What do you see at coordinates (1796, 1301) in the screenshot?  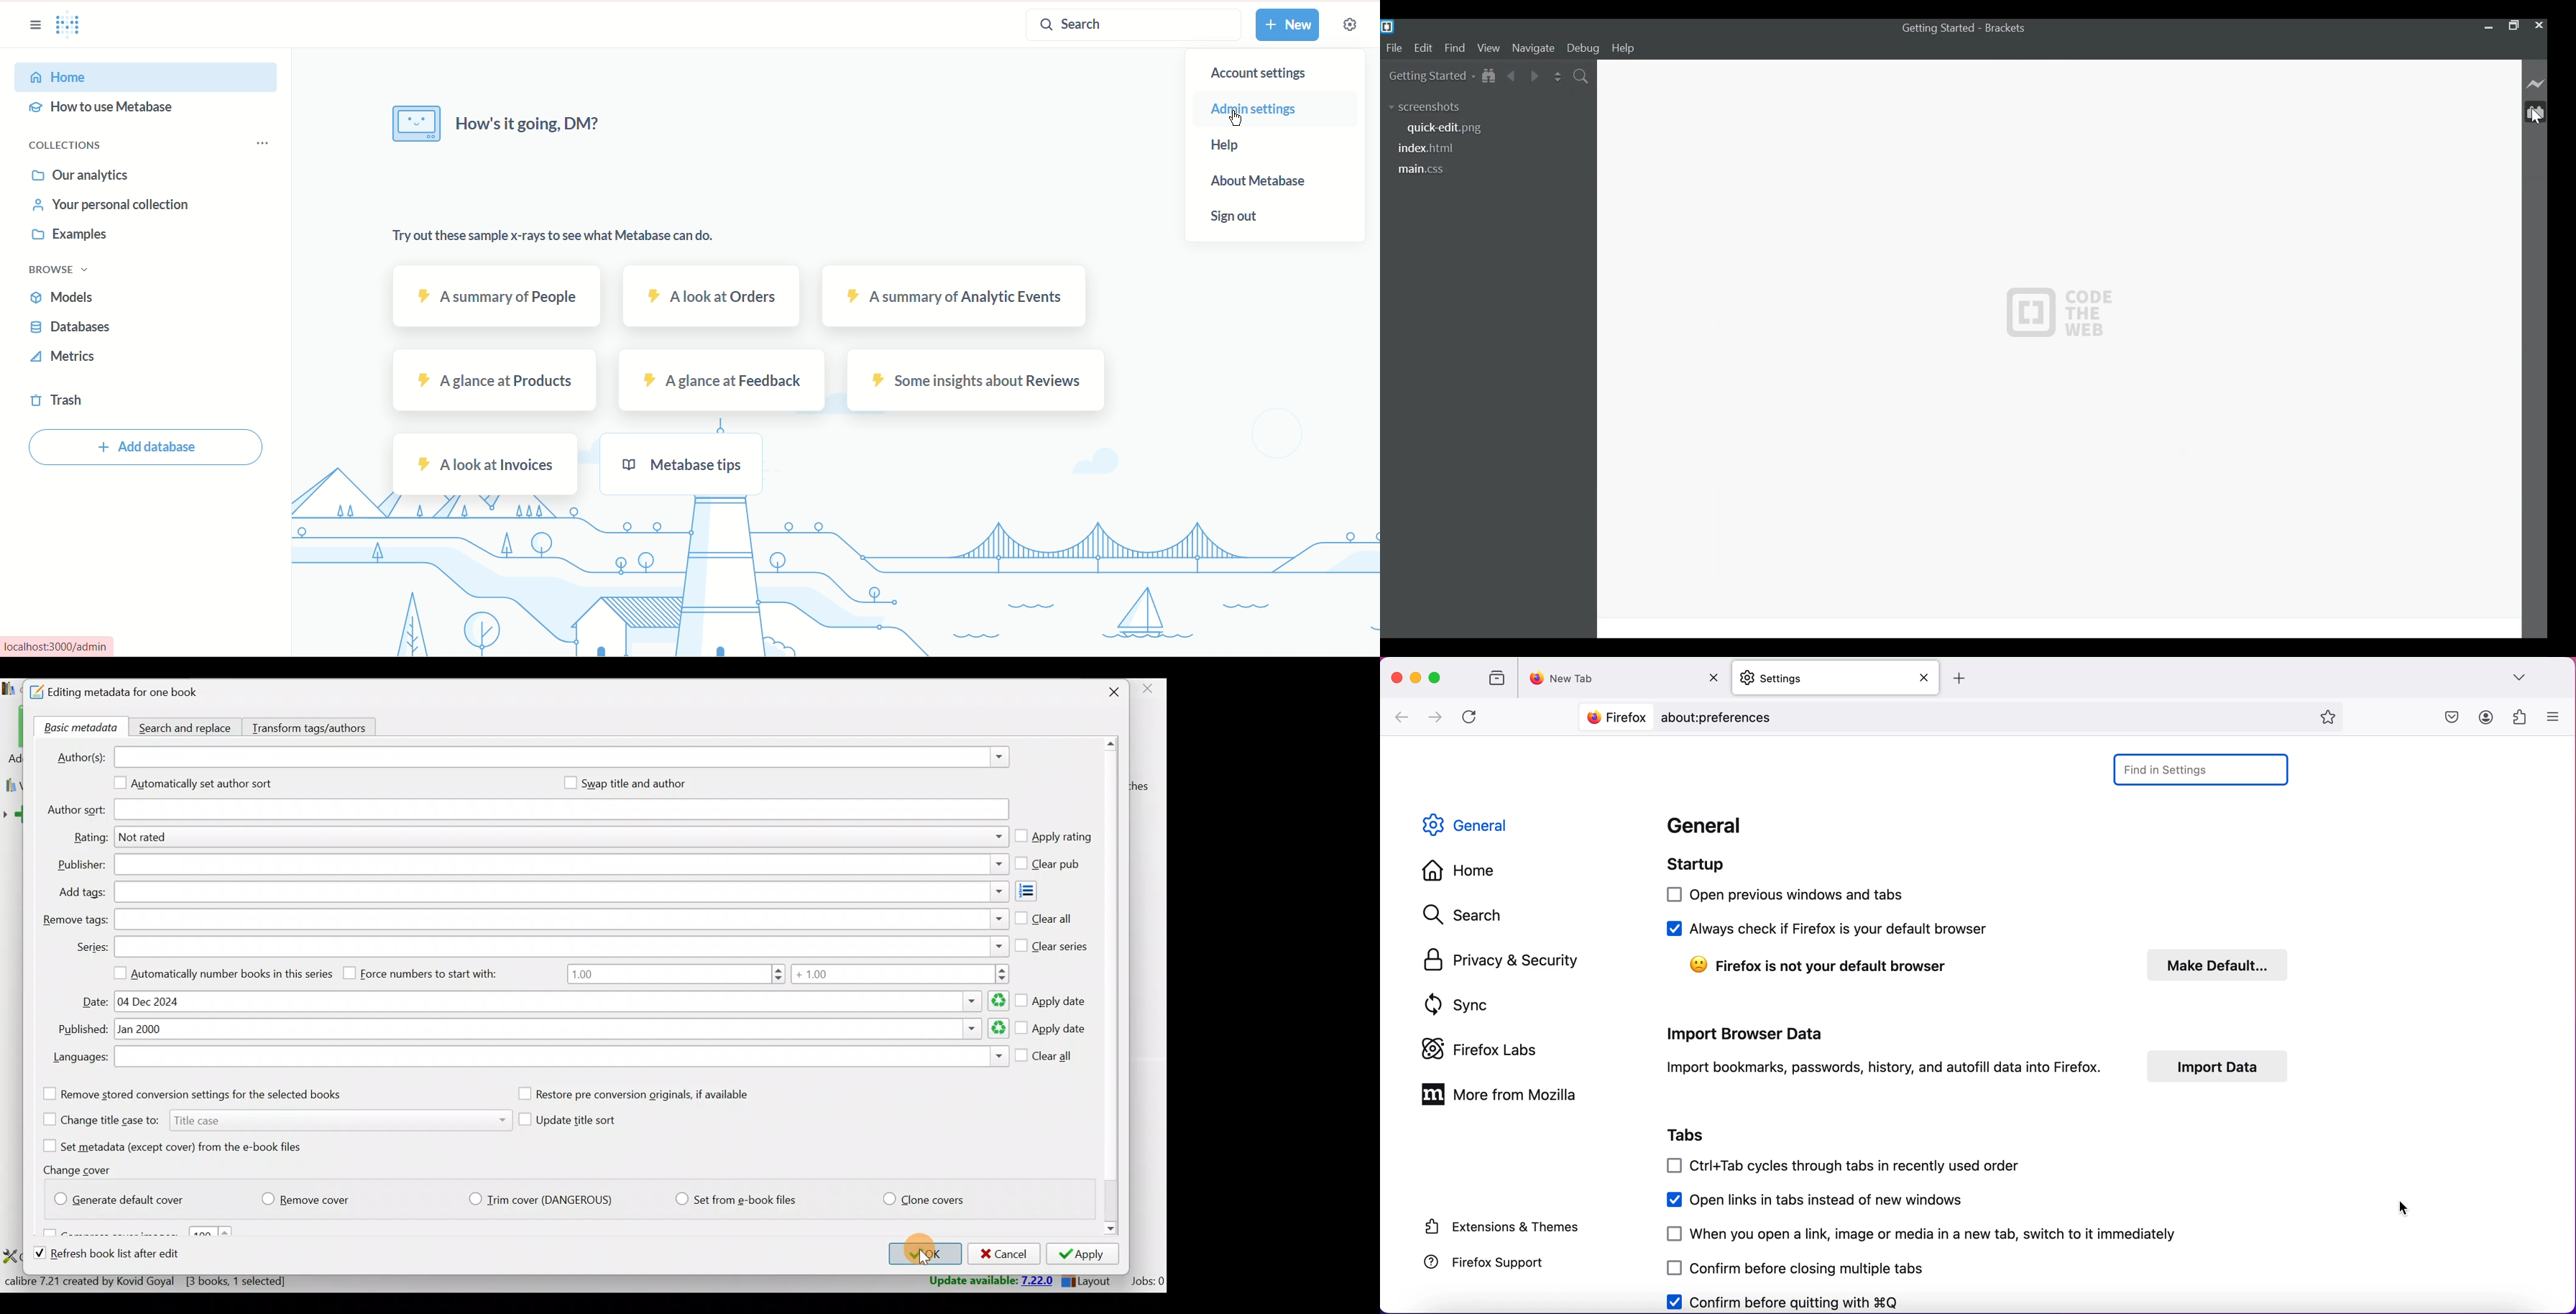 I see `confirm before quitting with Q` at bounding box center [1796, 1301].